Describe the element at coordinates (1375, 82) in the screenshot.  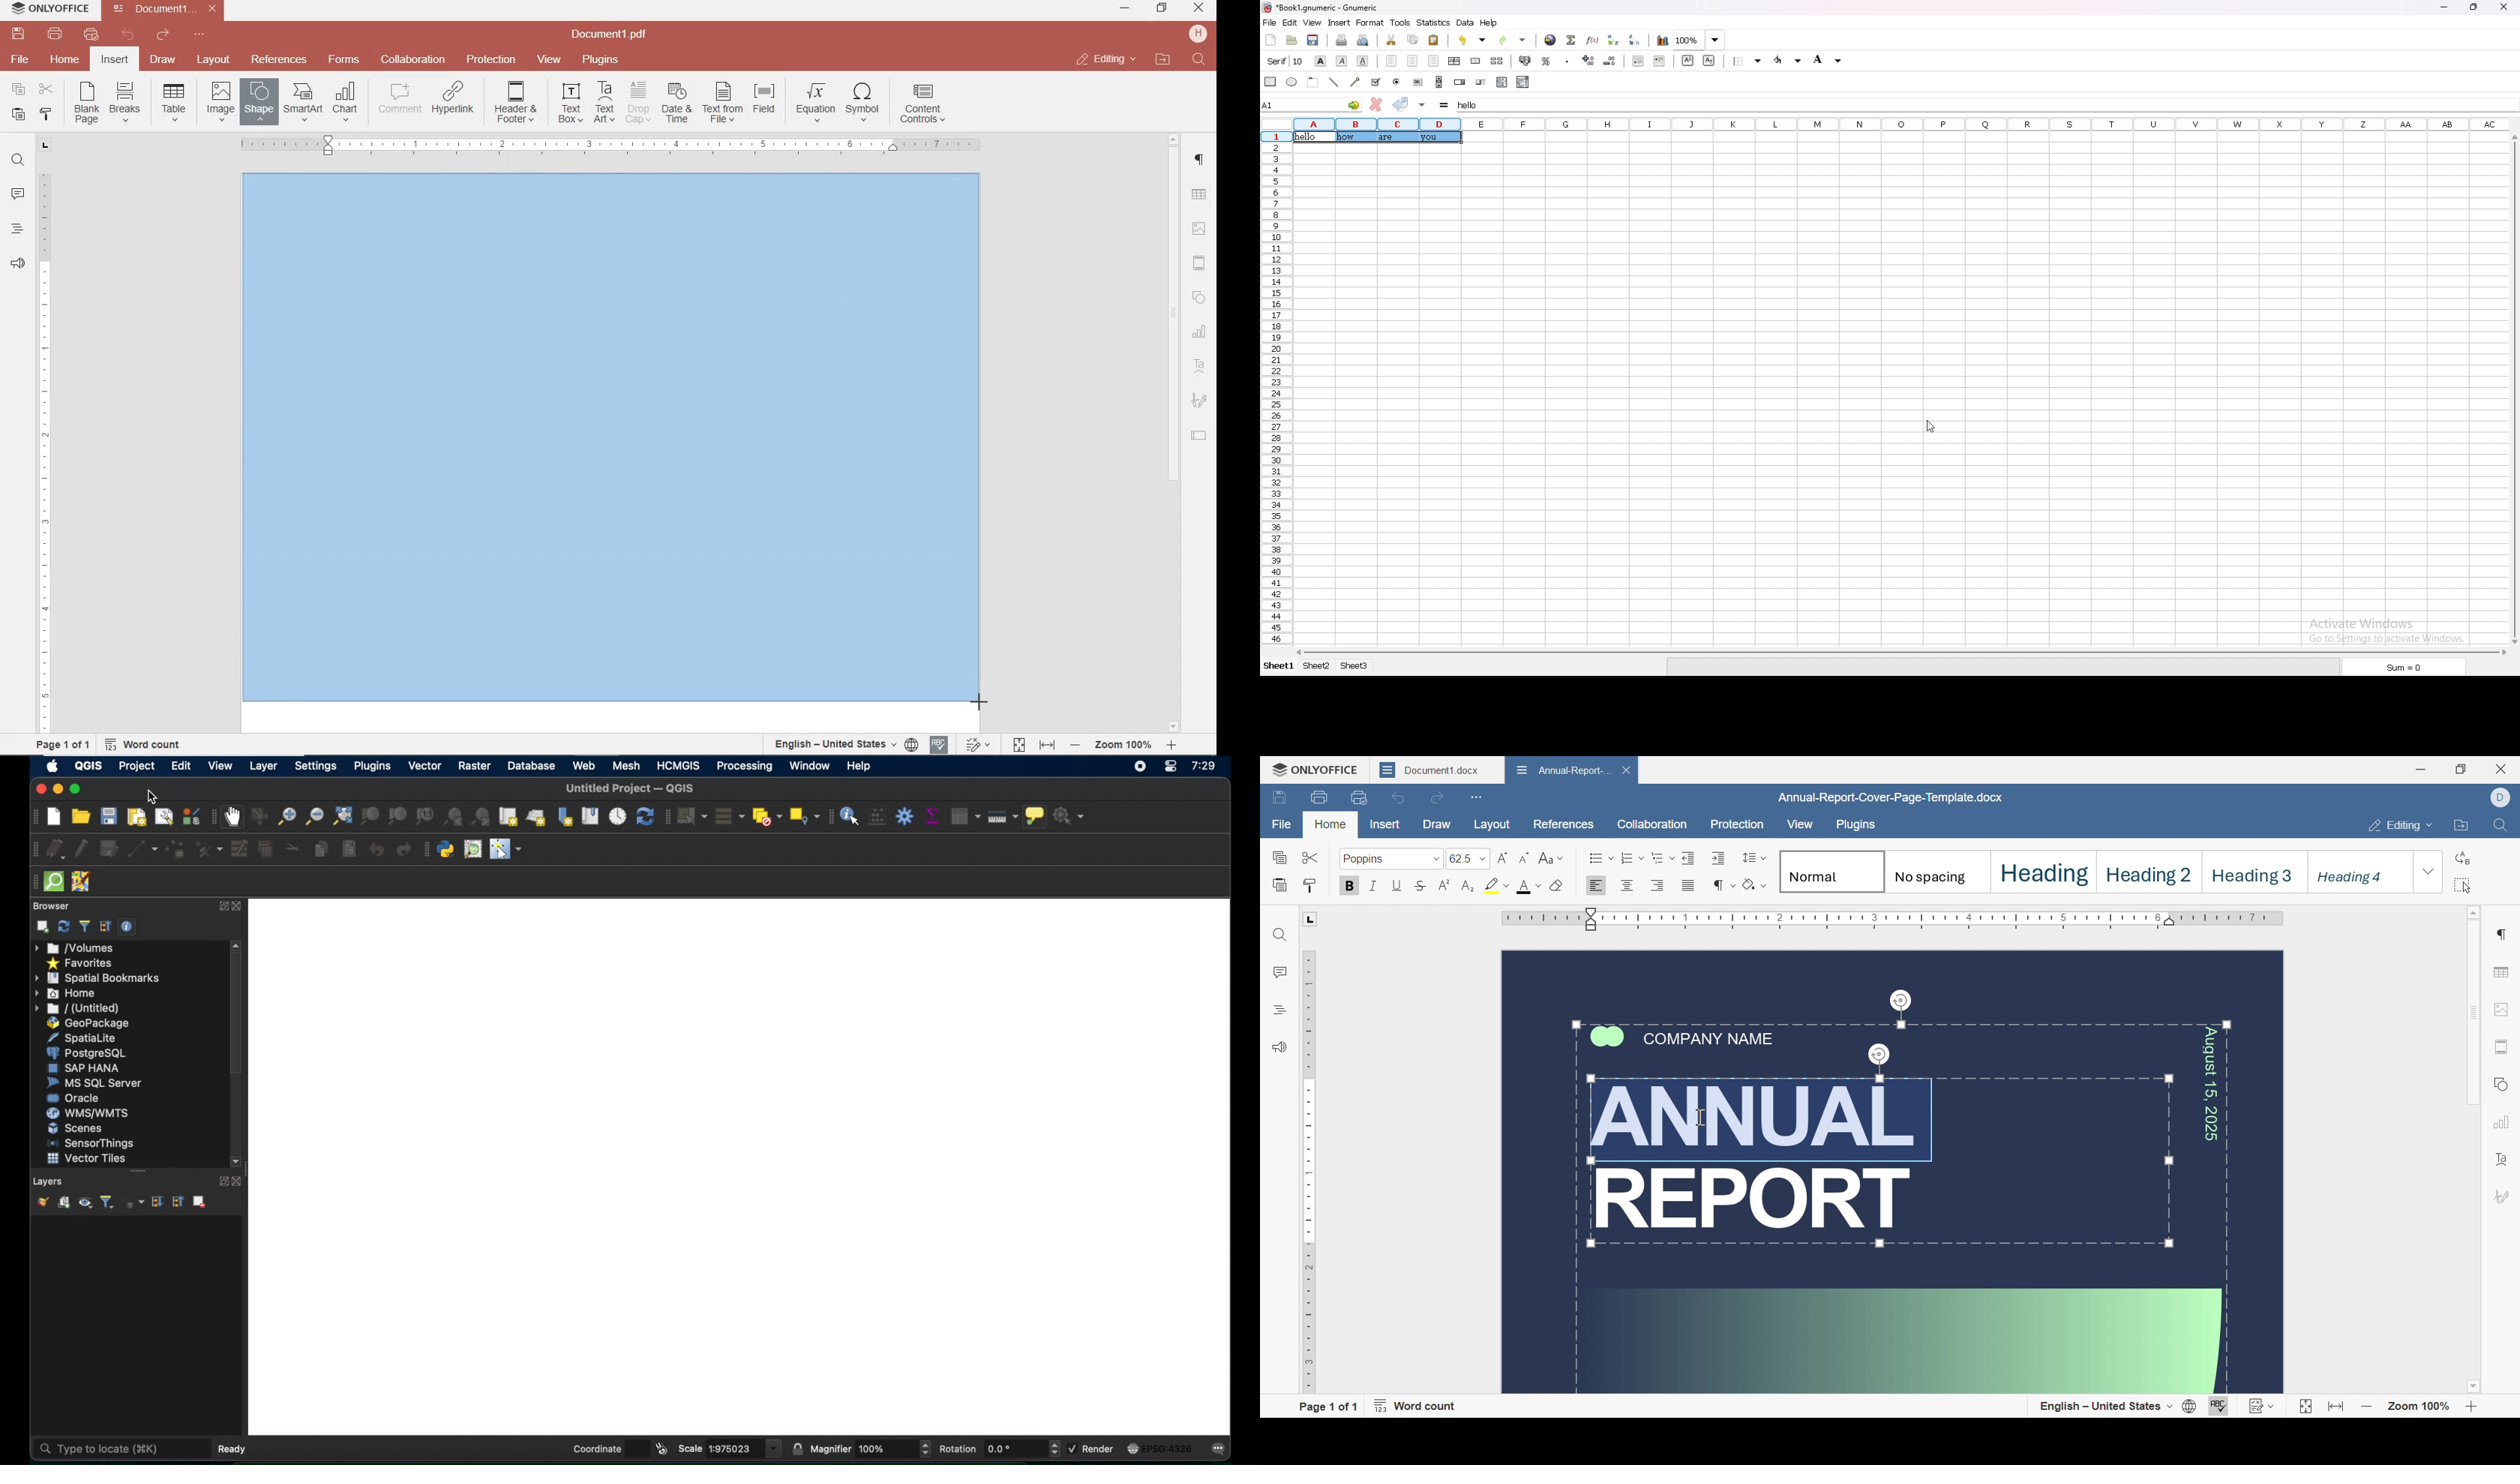
I see `tickbox` at that location.